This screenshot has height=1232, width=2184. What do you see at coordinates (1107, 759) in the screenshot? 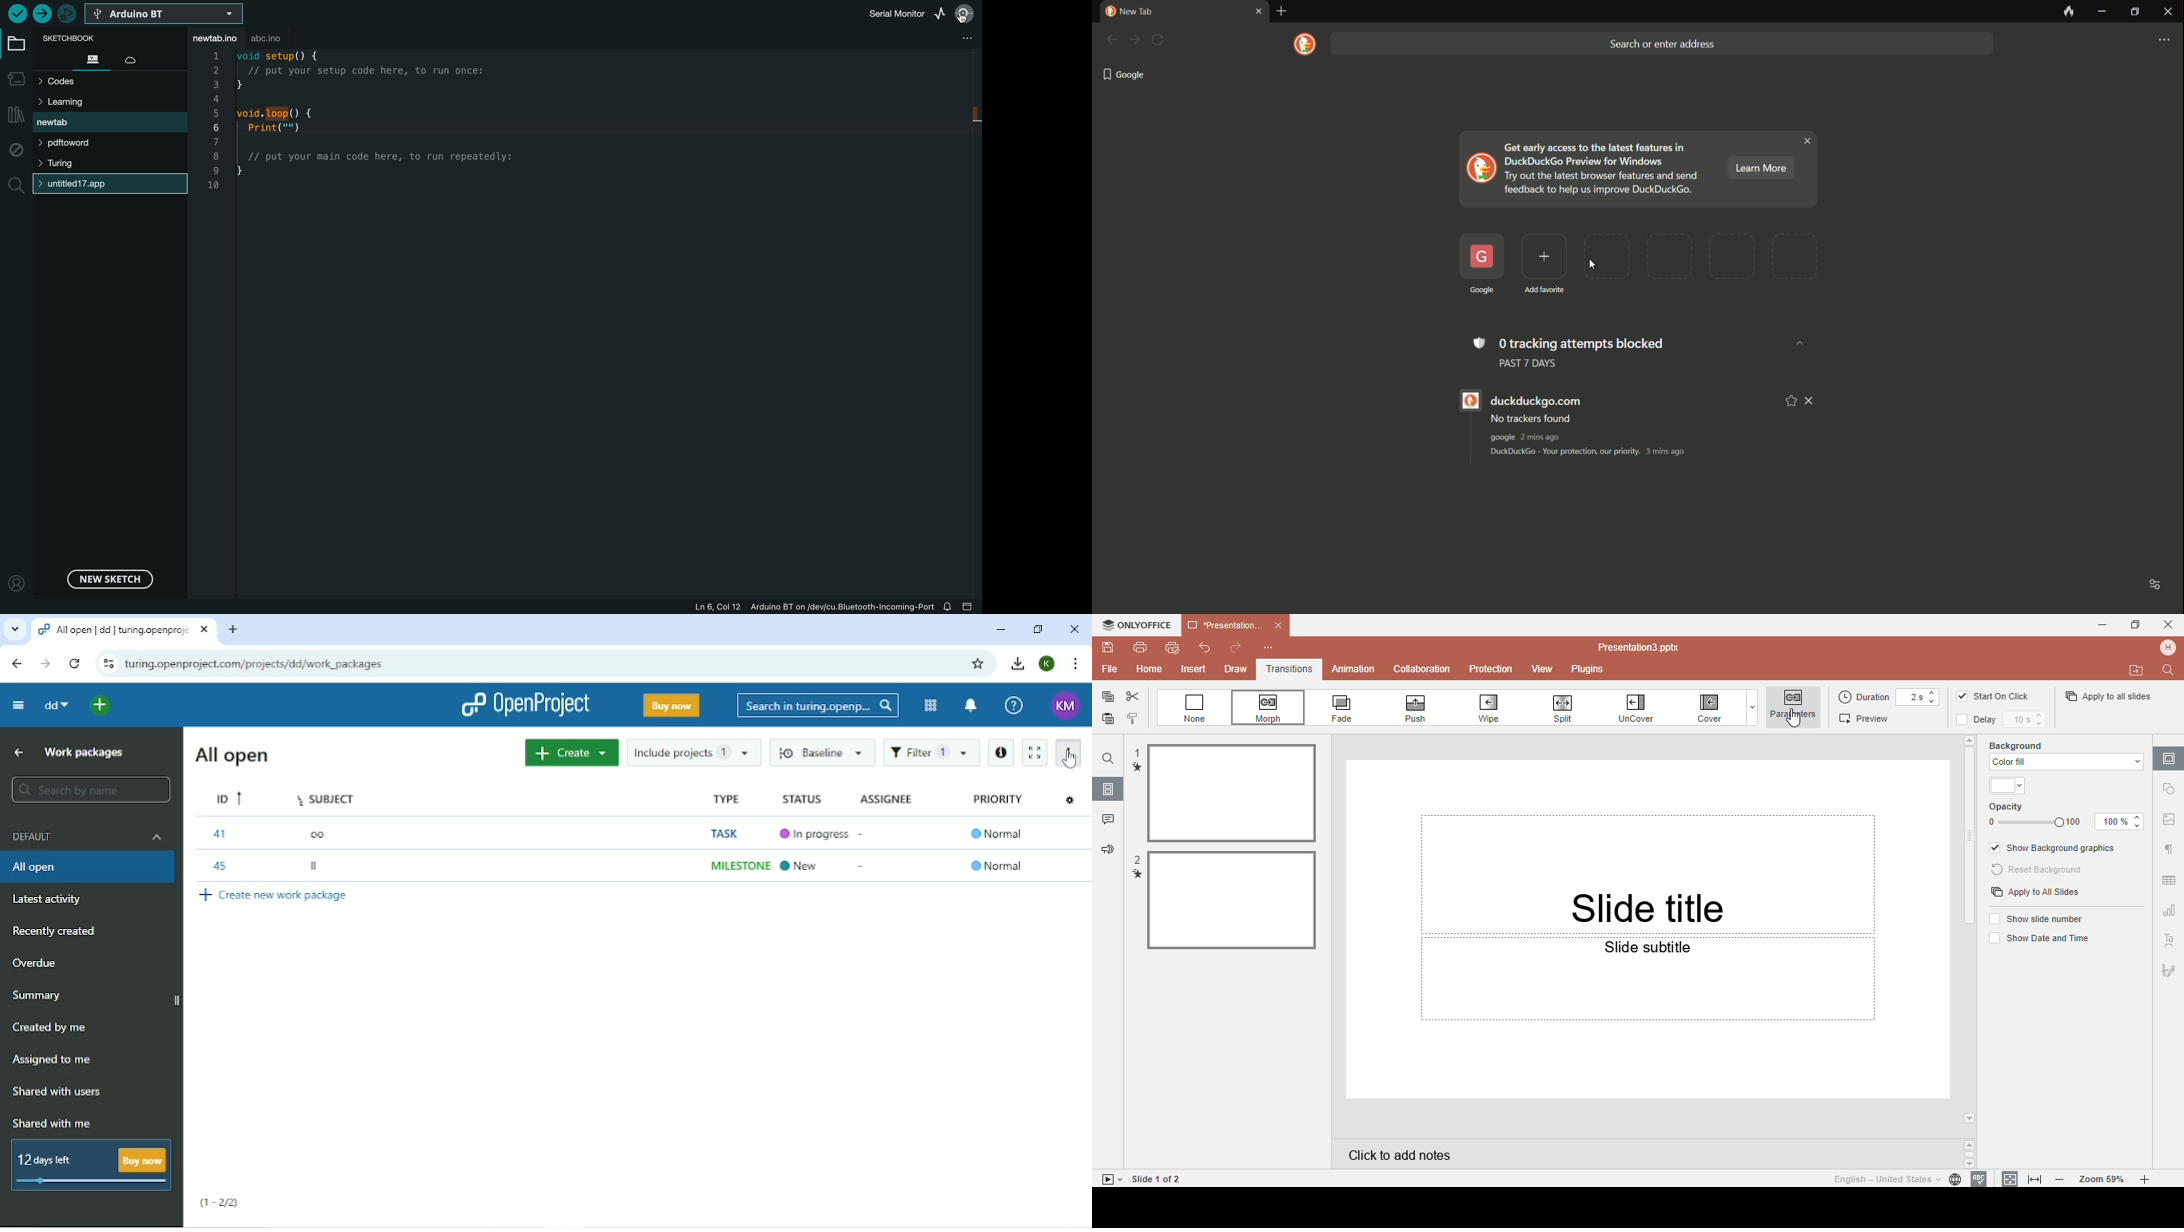
I see `Find` at bounding box center [1107, 759].